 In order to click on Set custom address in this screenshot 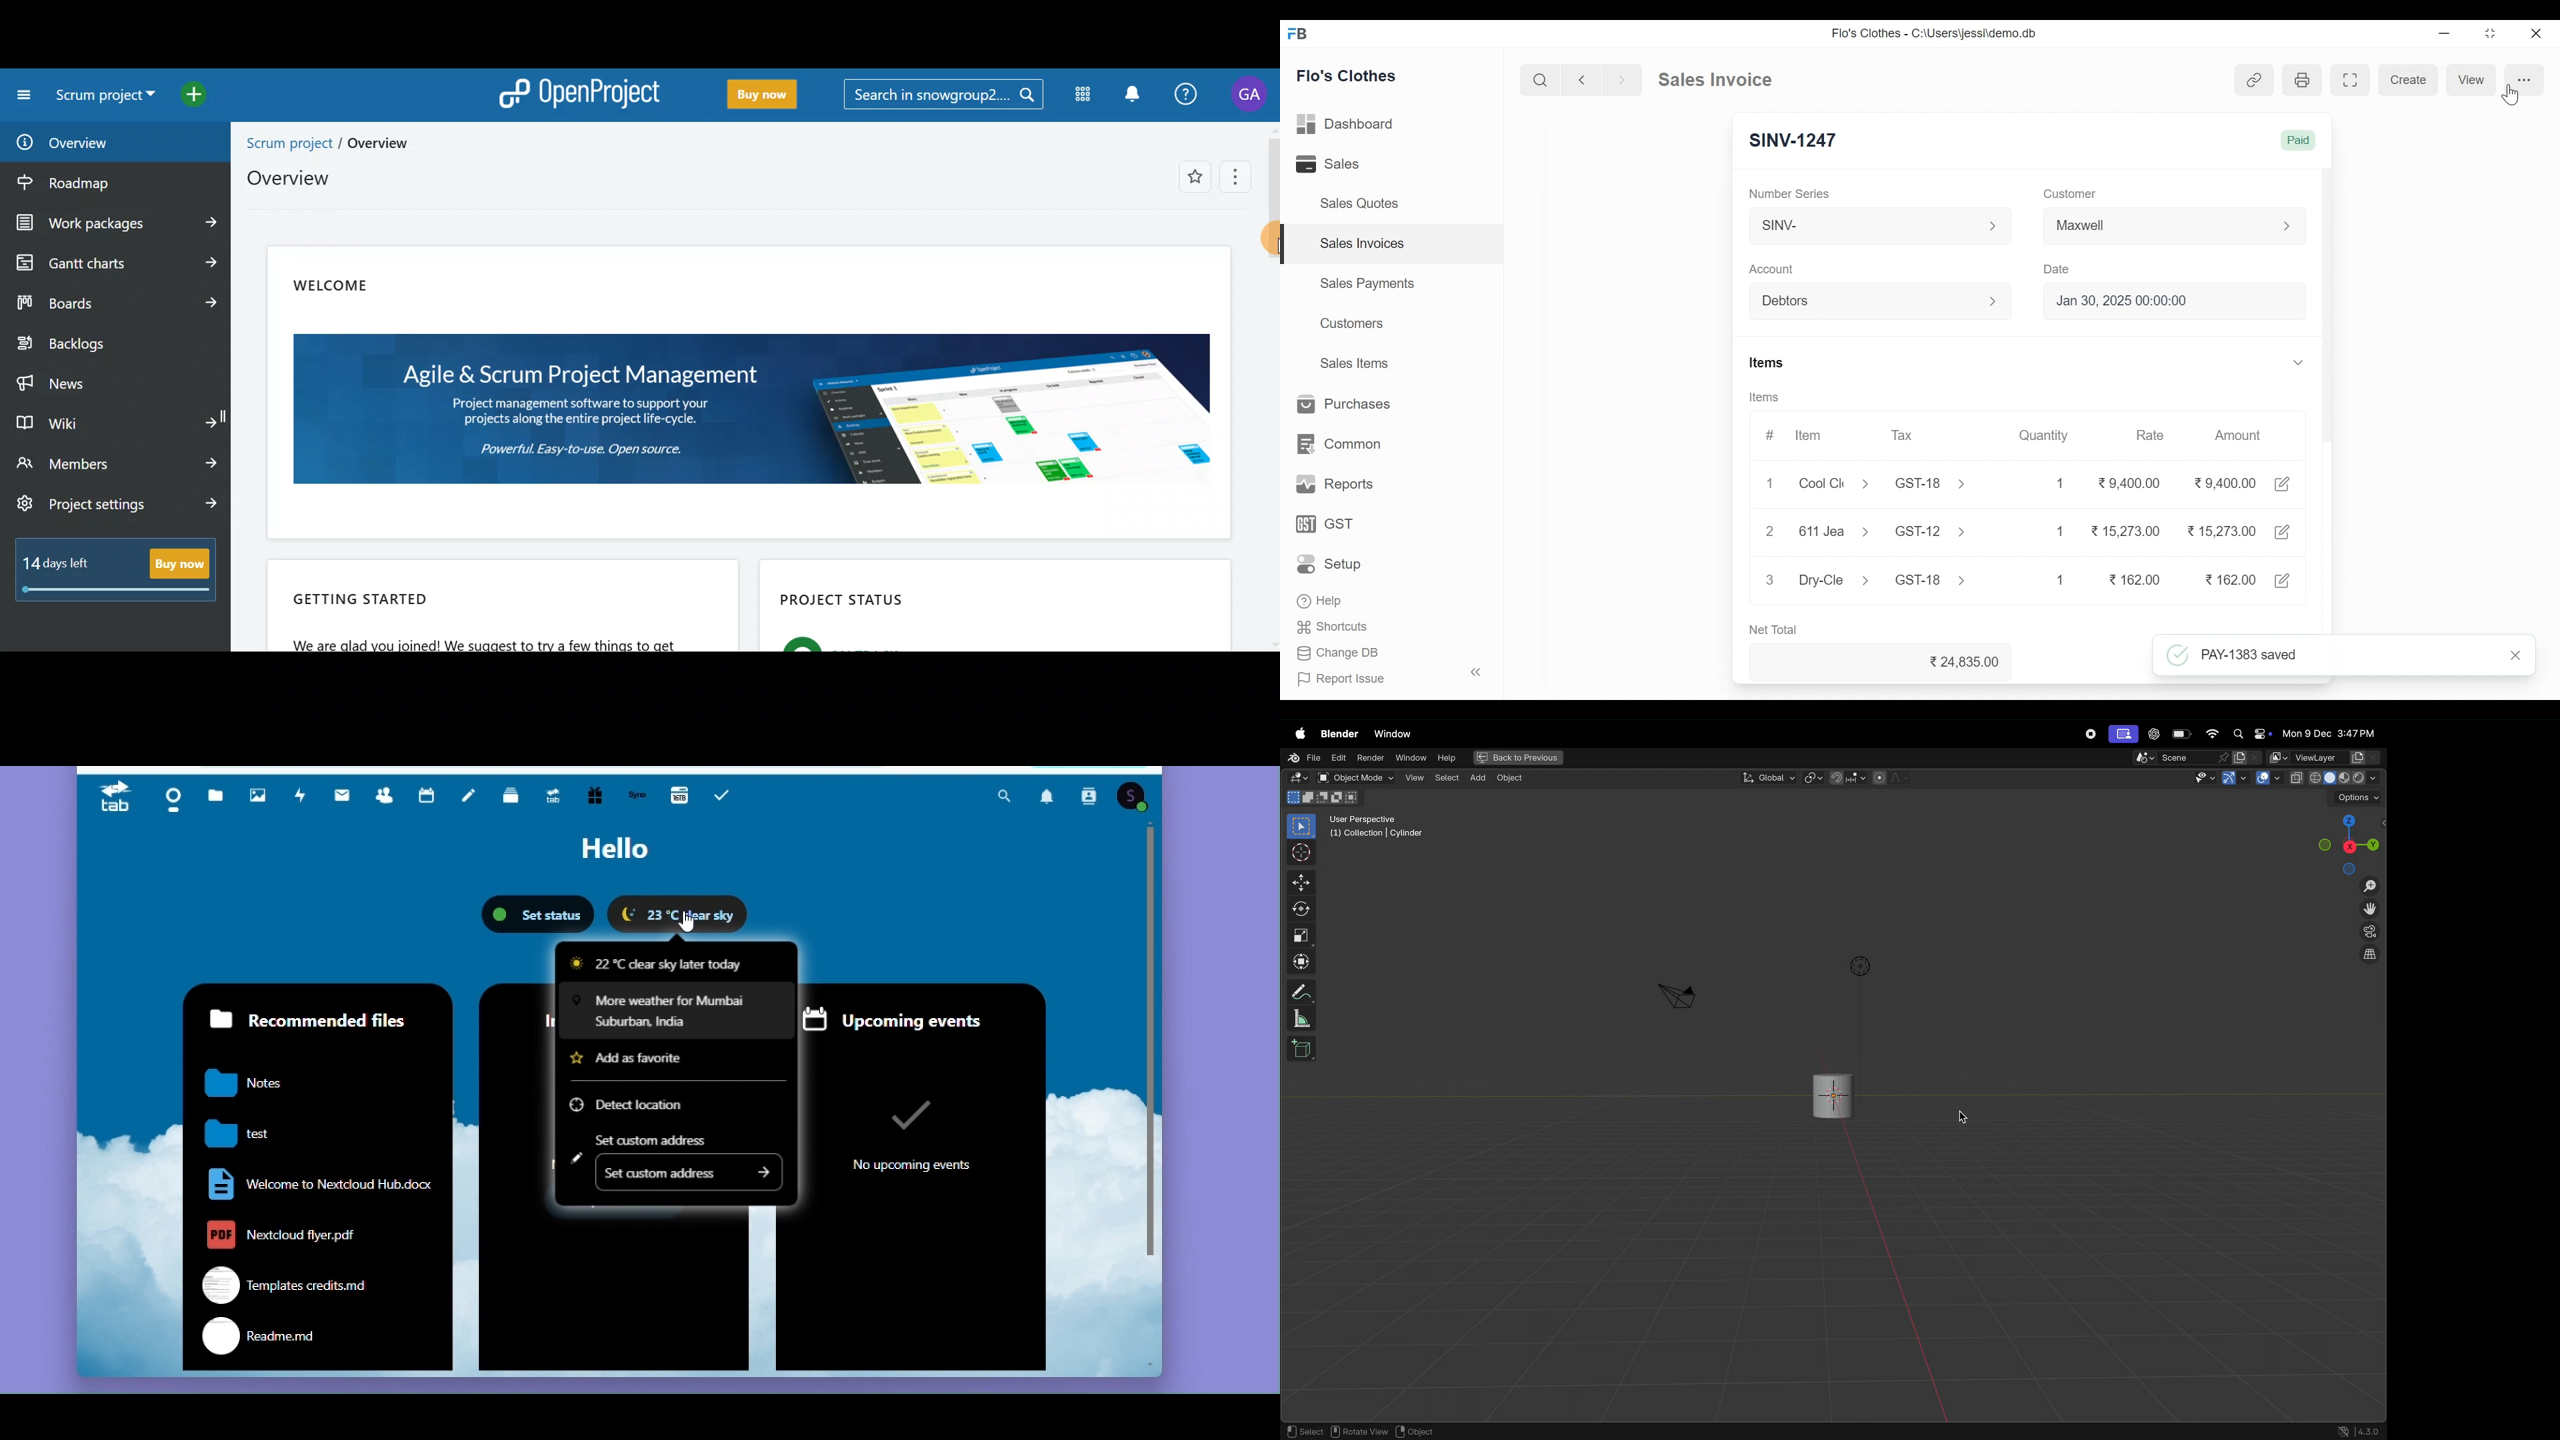, I will do `click(686, 1141)`.